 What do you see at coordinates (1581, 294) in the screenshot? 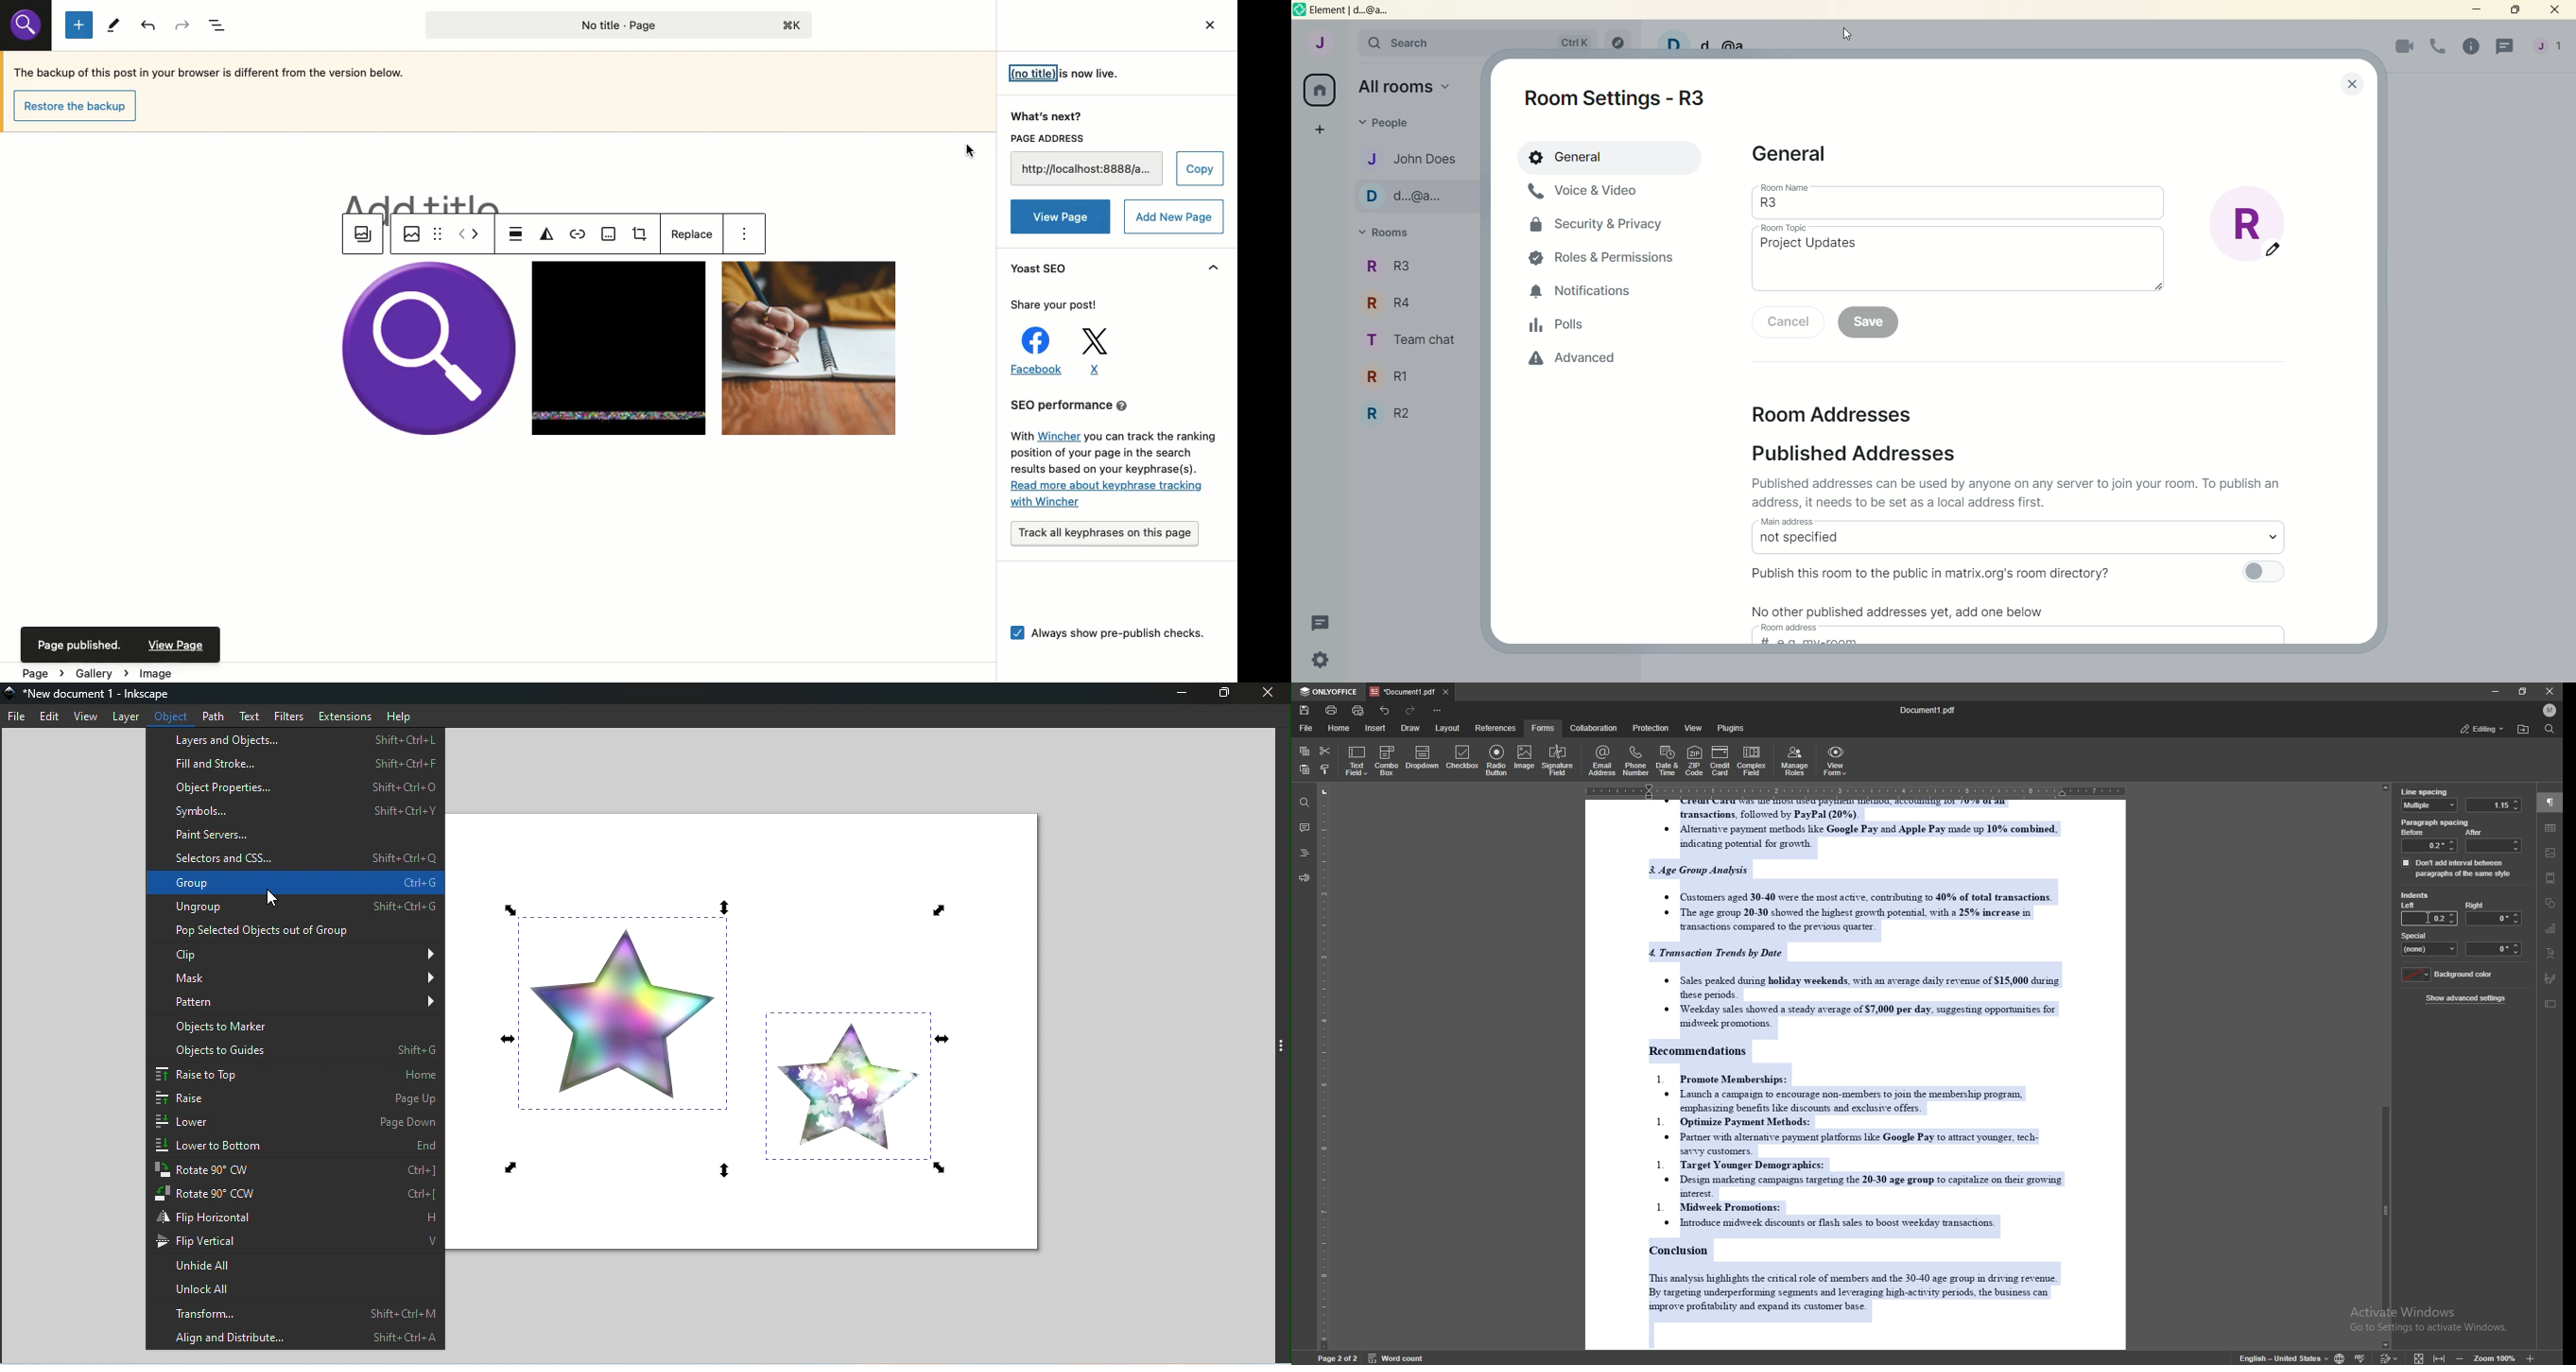
I see `notifications` at bounding box center [1581, 294].